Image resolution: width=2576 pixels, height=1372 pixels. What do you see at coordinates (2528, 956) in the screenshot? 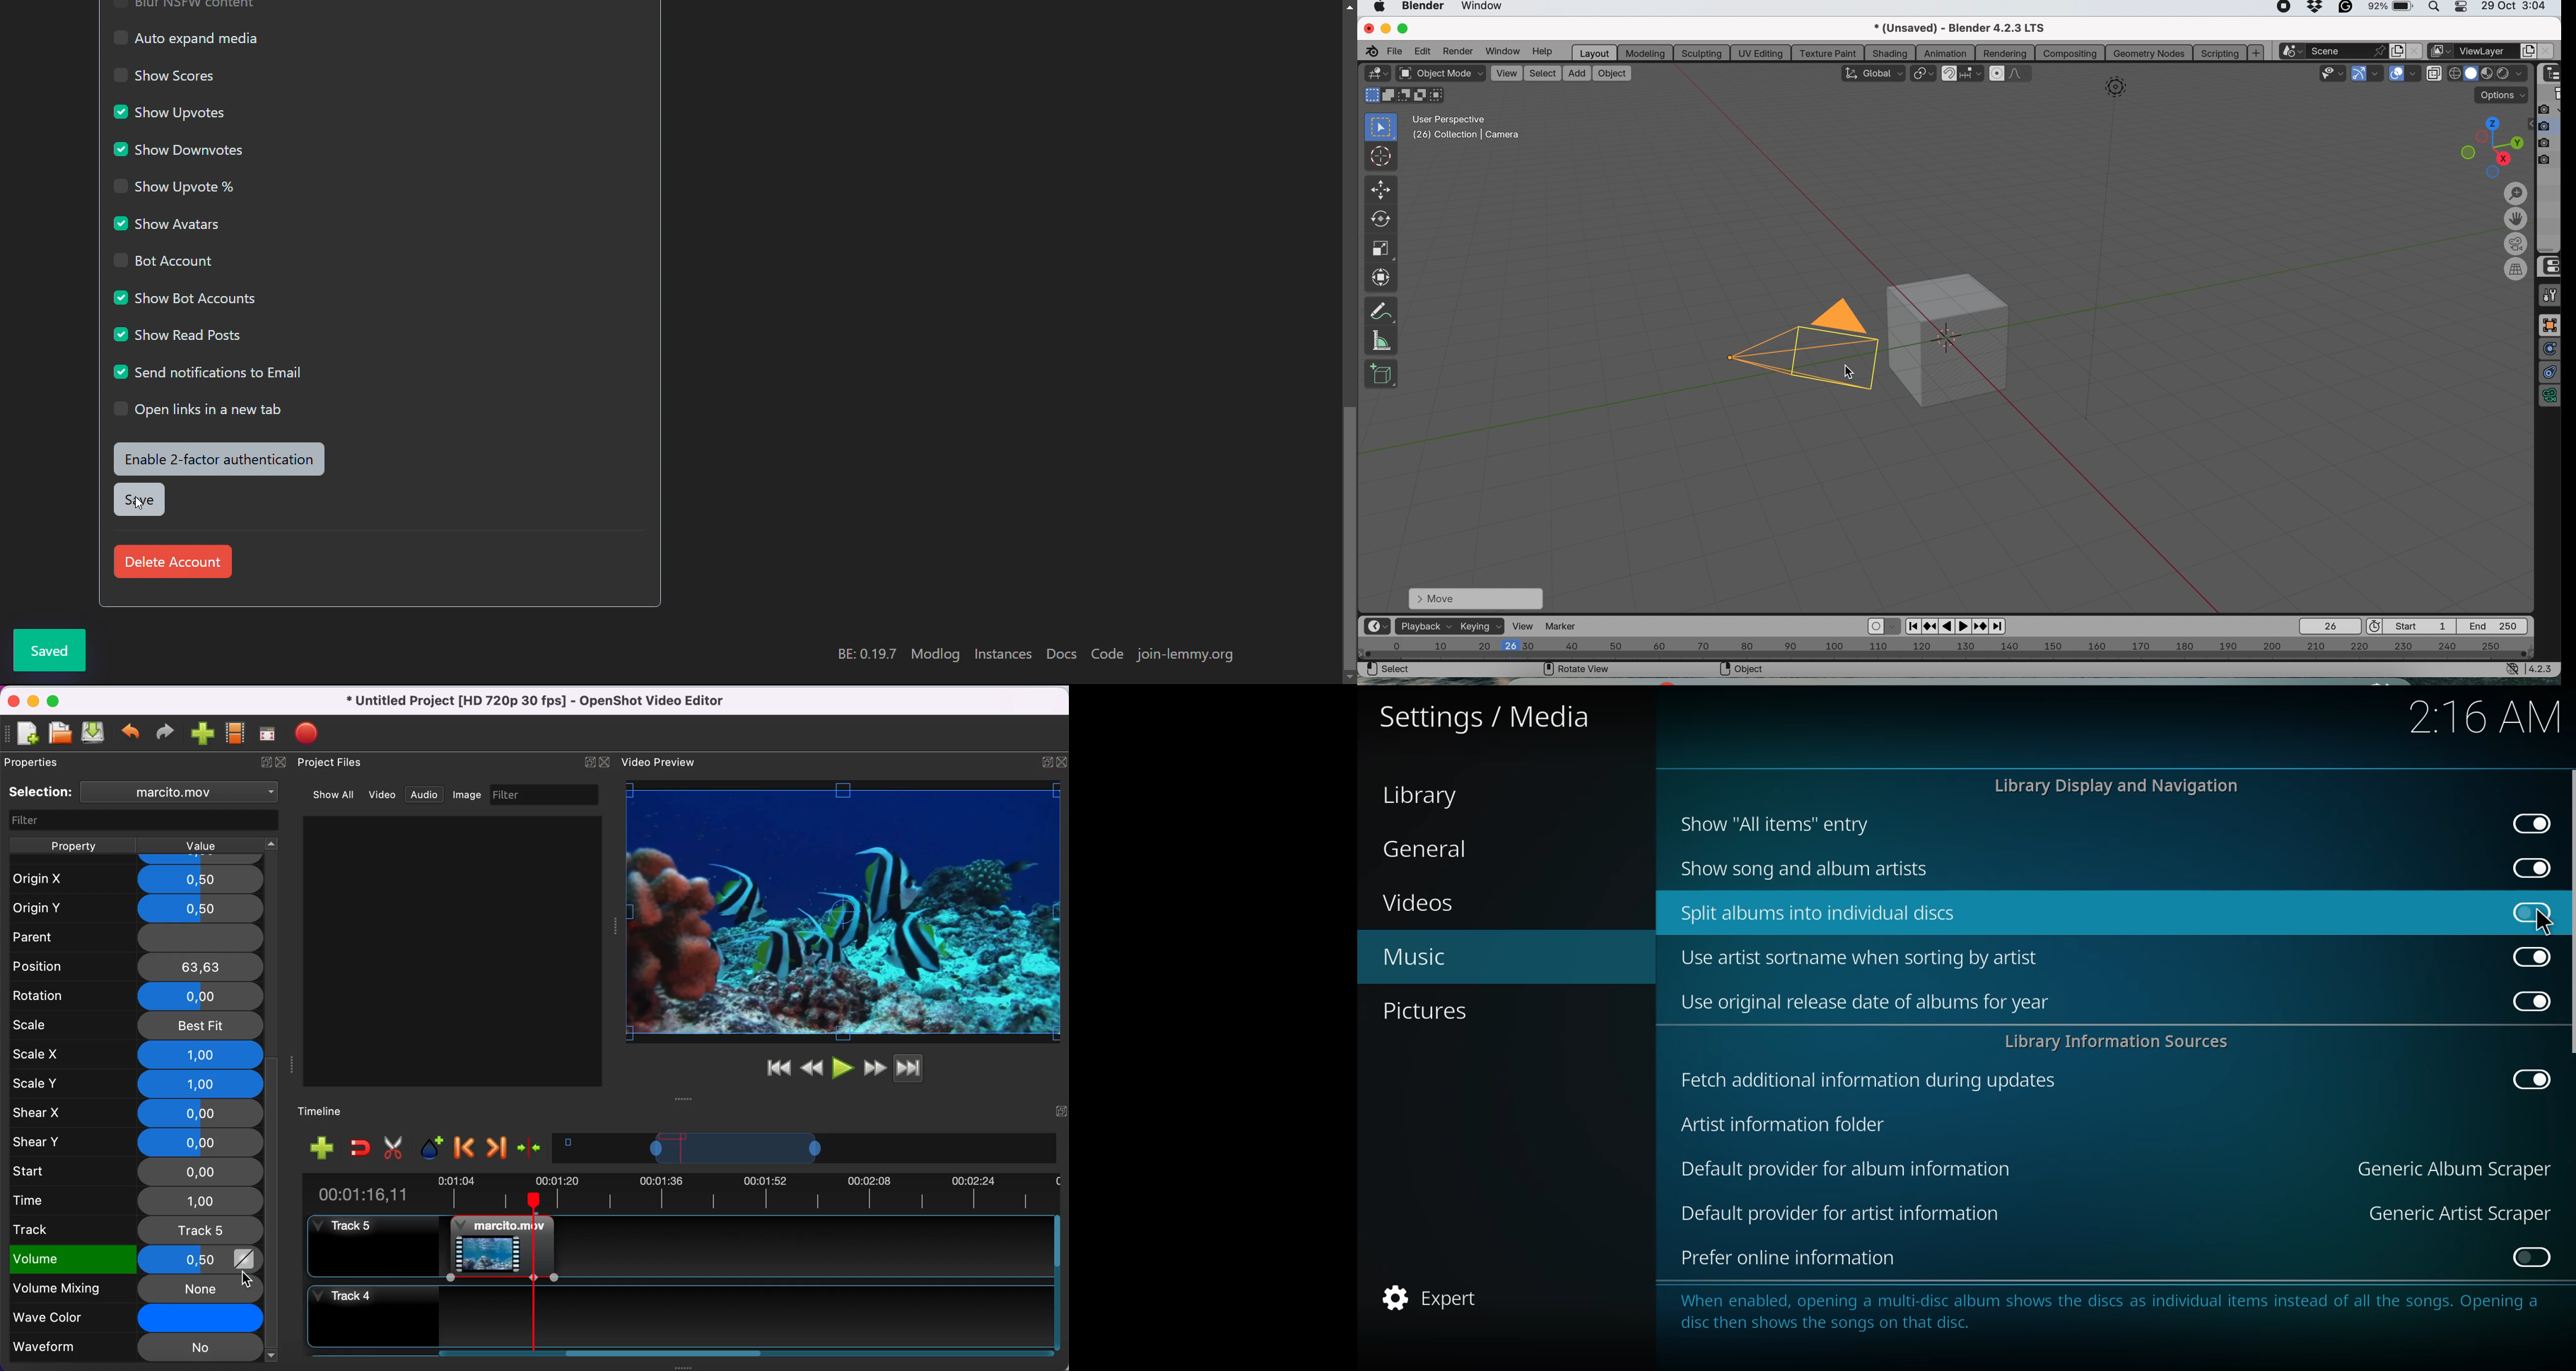
I see `enabled` at bounding box center [2528, 956].